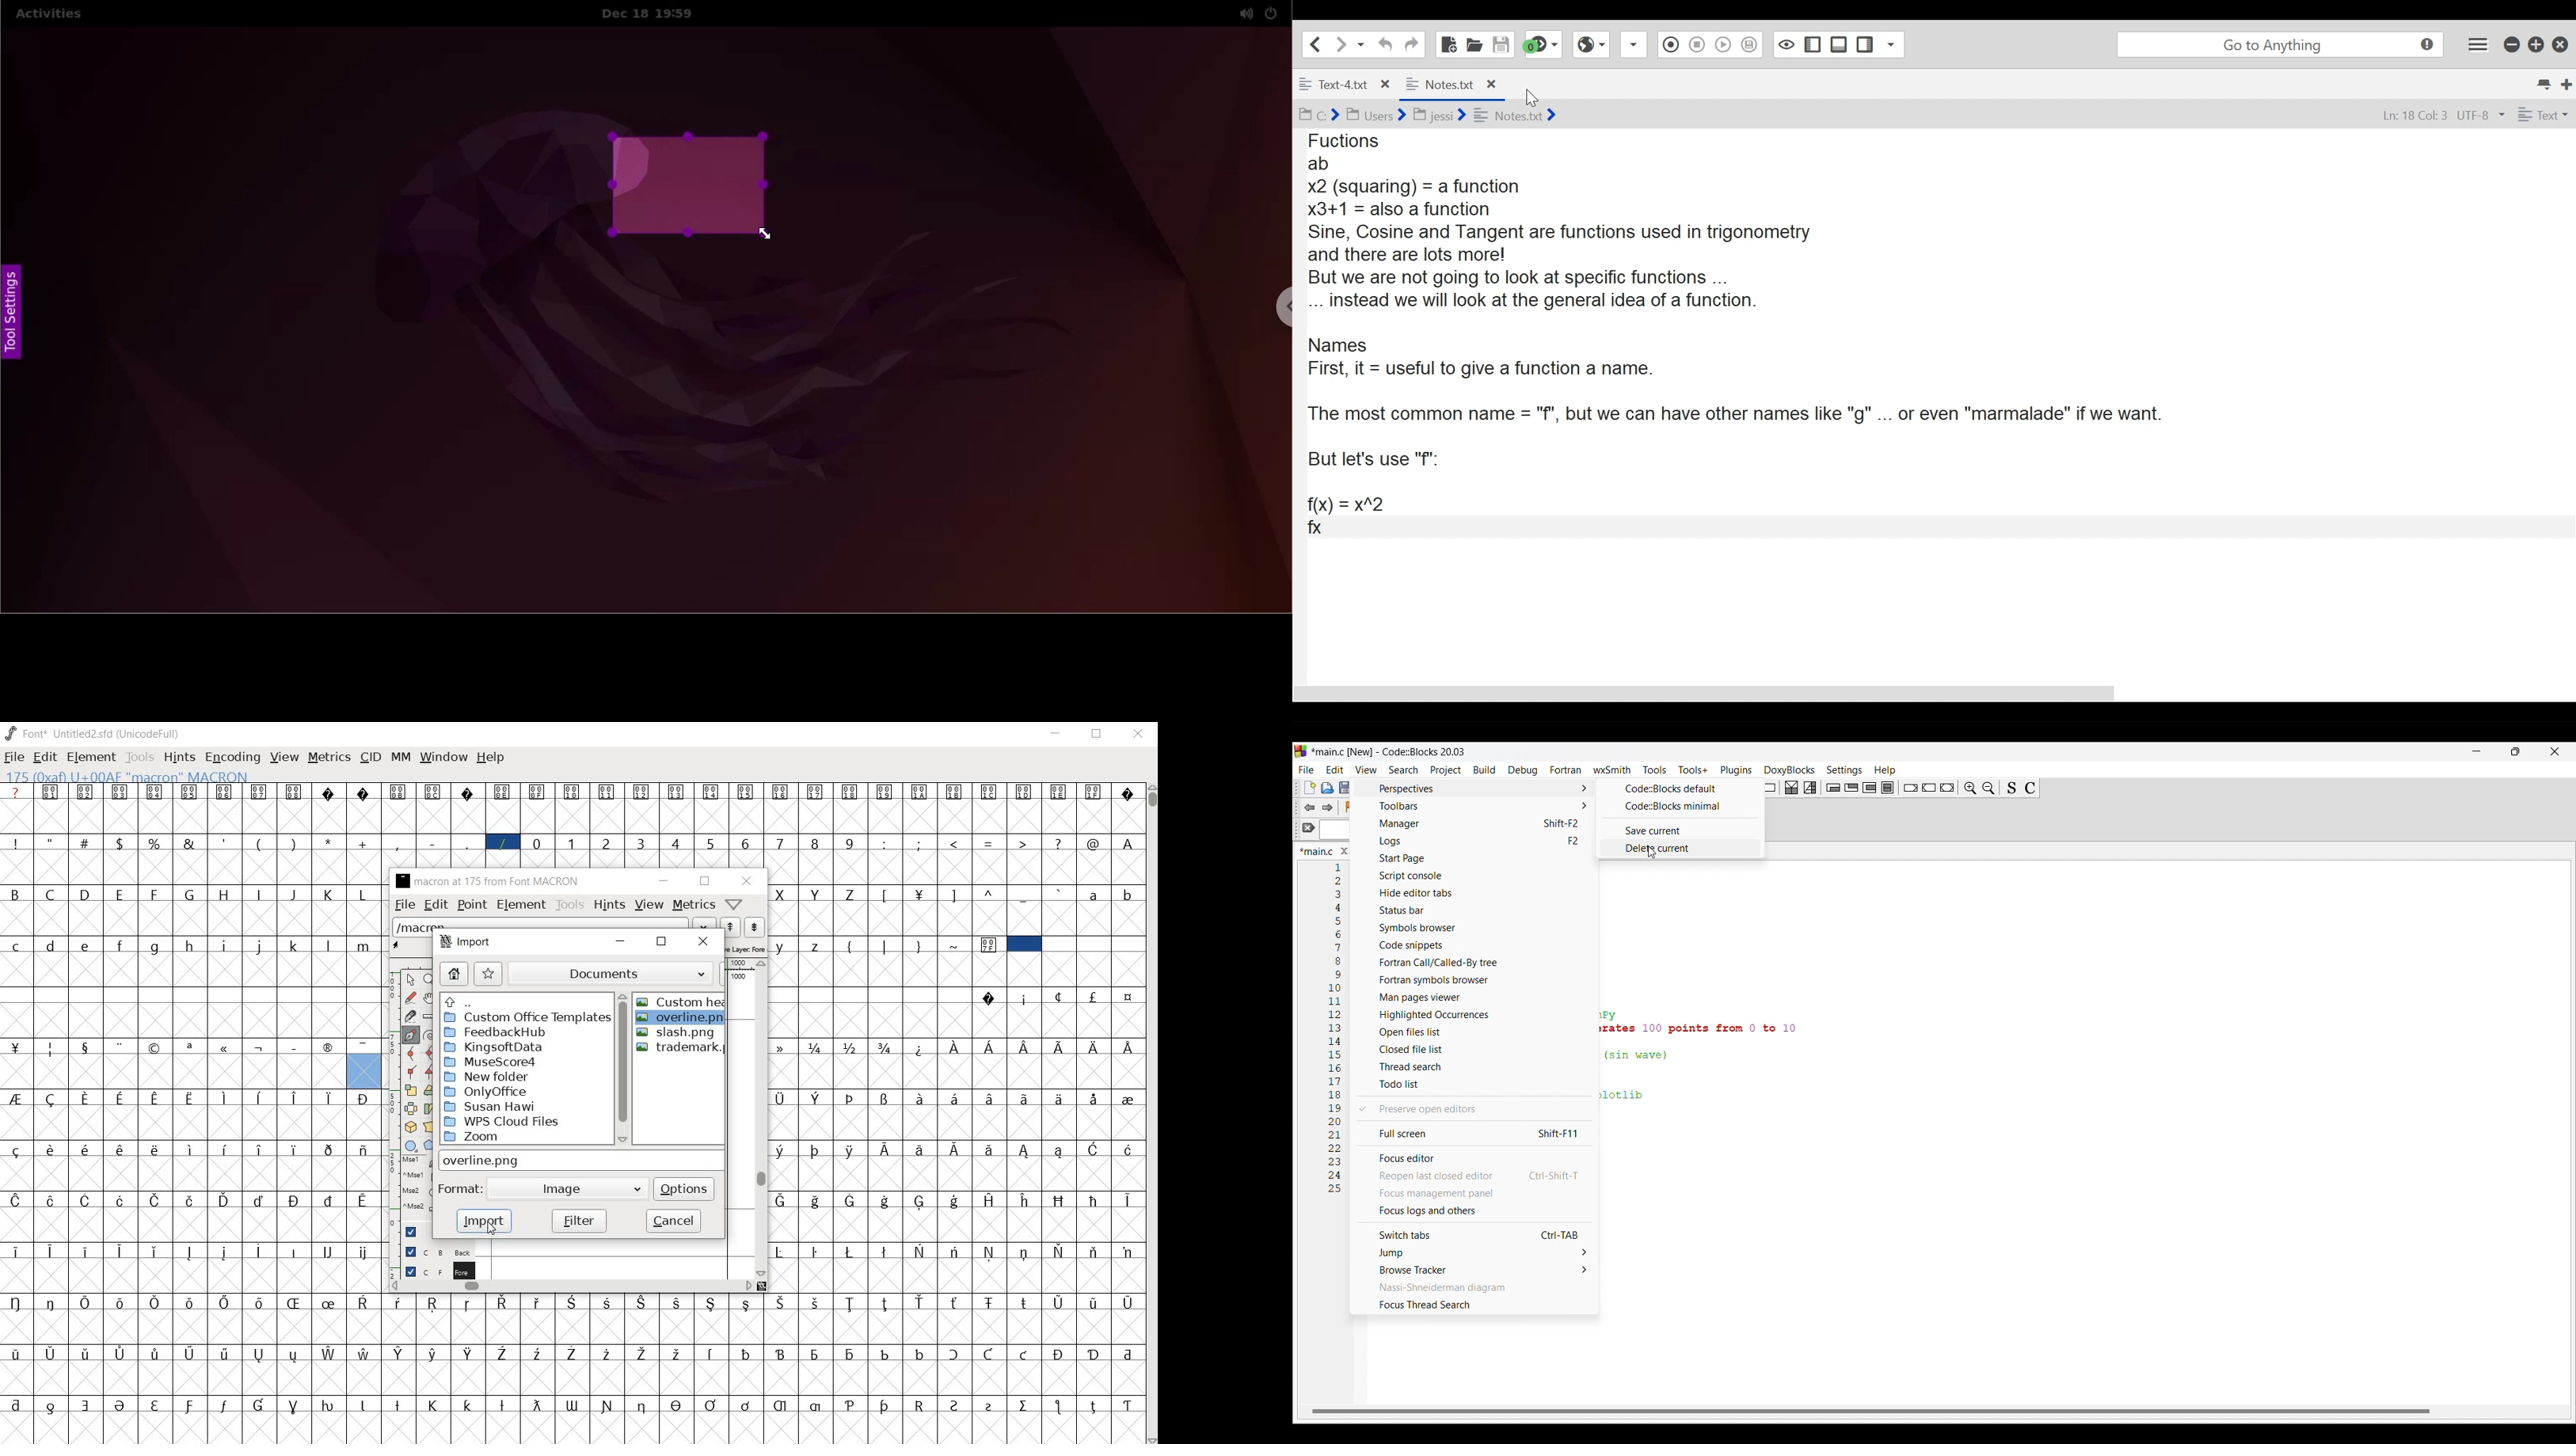 The width and height of the screenshot is (2576, 1456). Describe the element at coordinates (124, 1251) in the screenshot. I see `Symbol` at that location.